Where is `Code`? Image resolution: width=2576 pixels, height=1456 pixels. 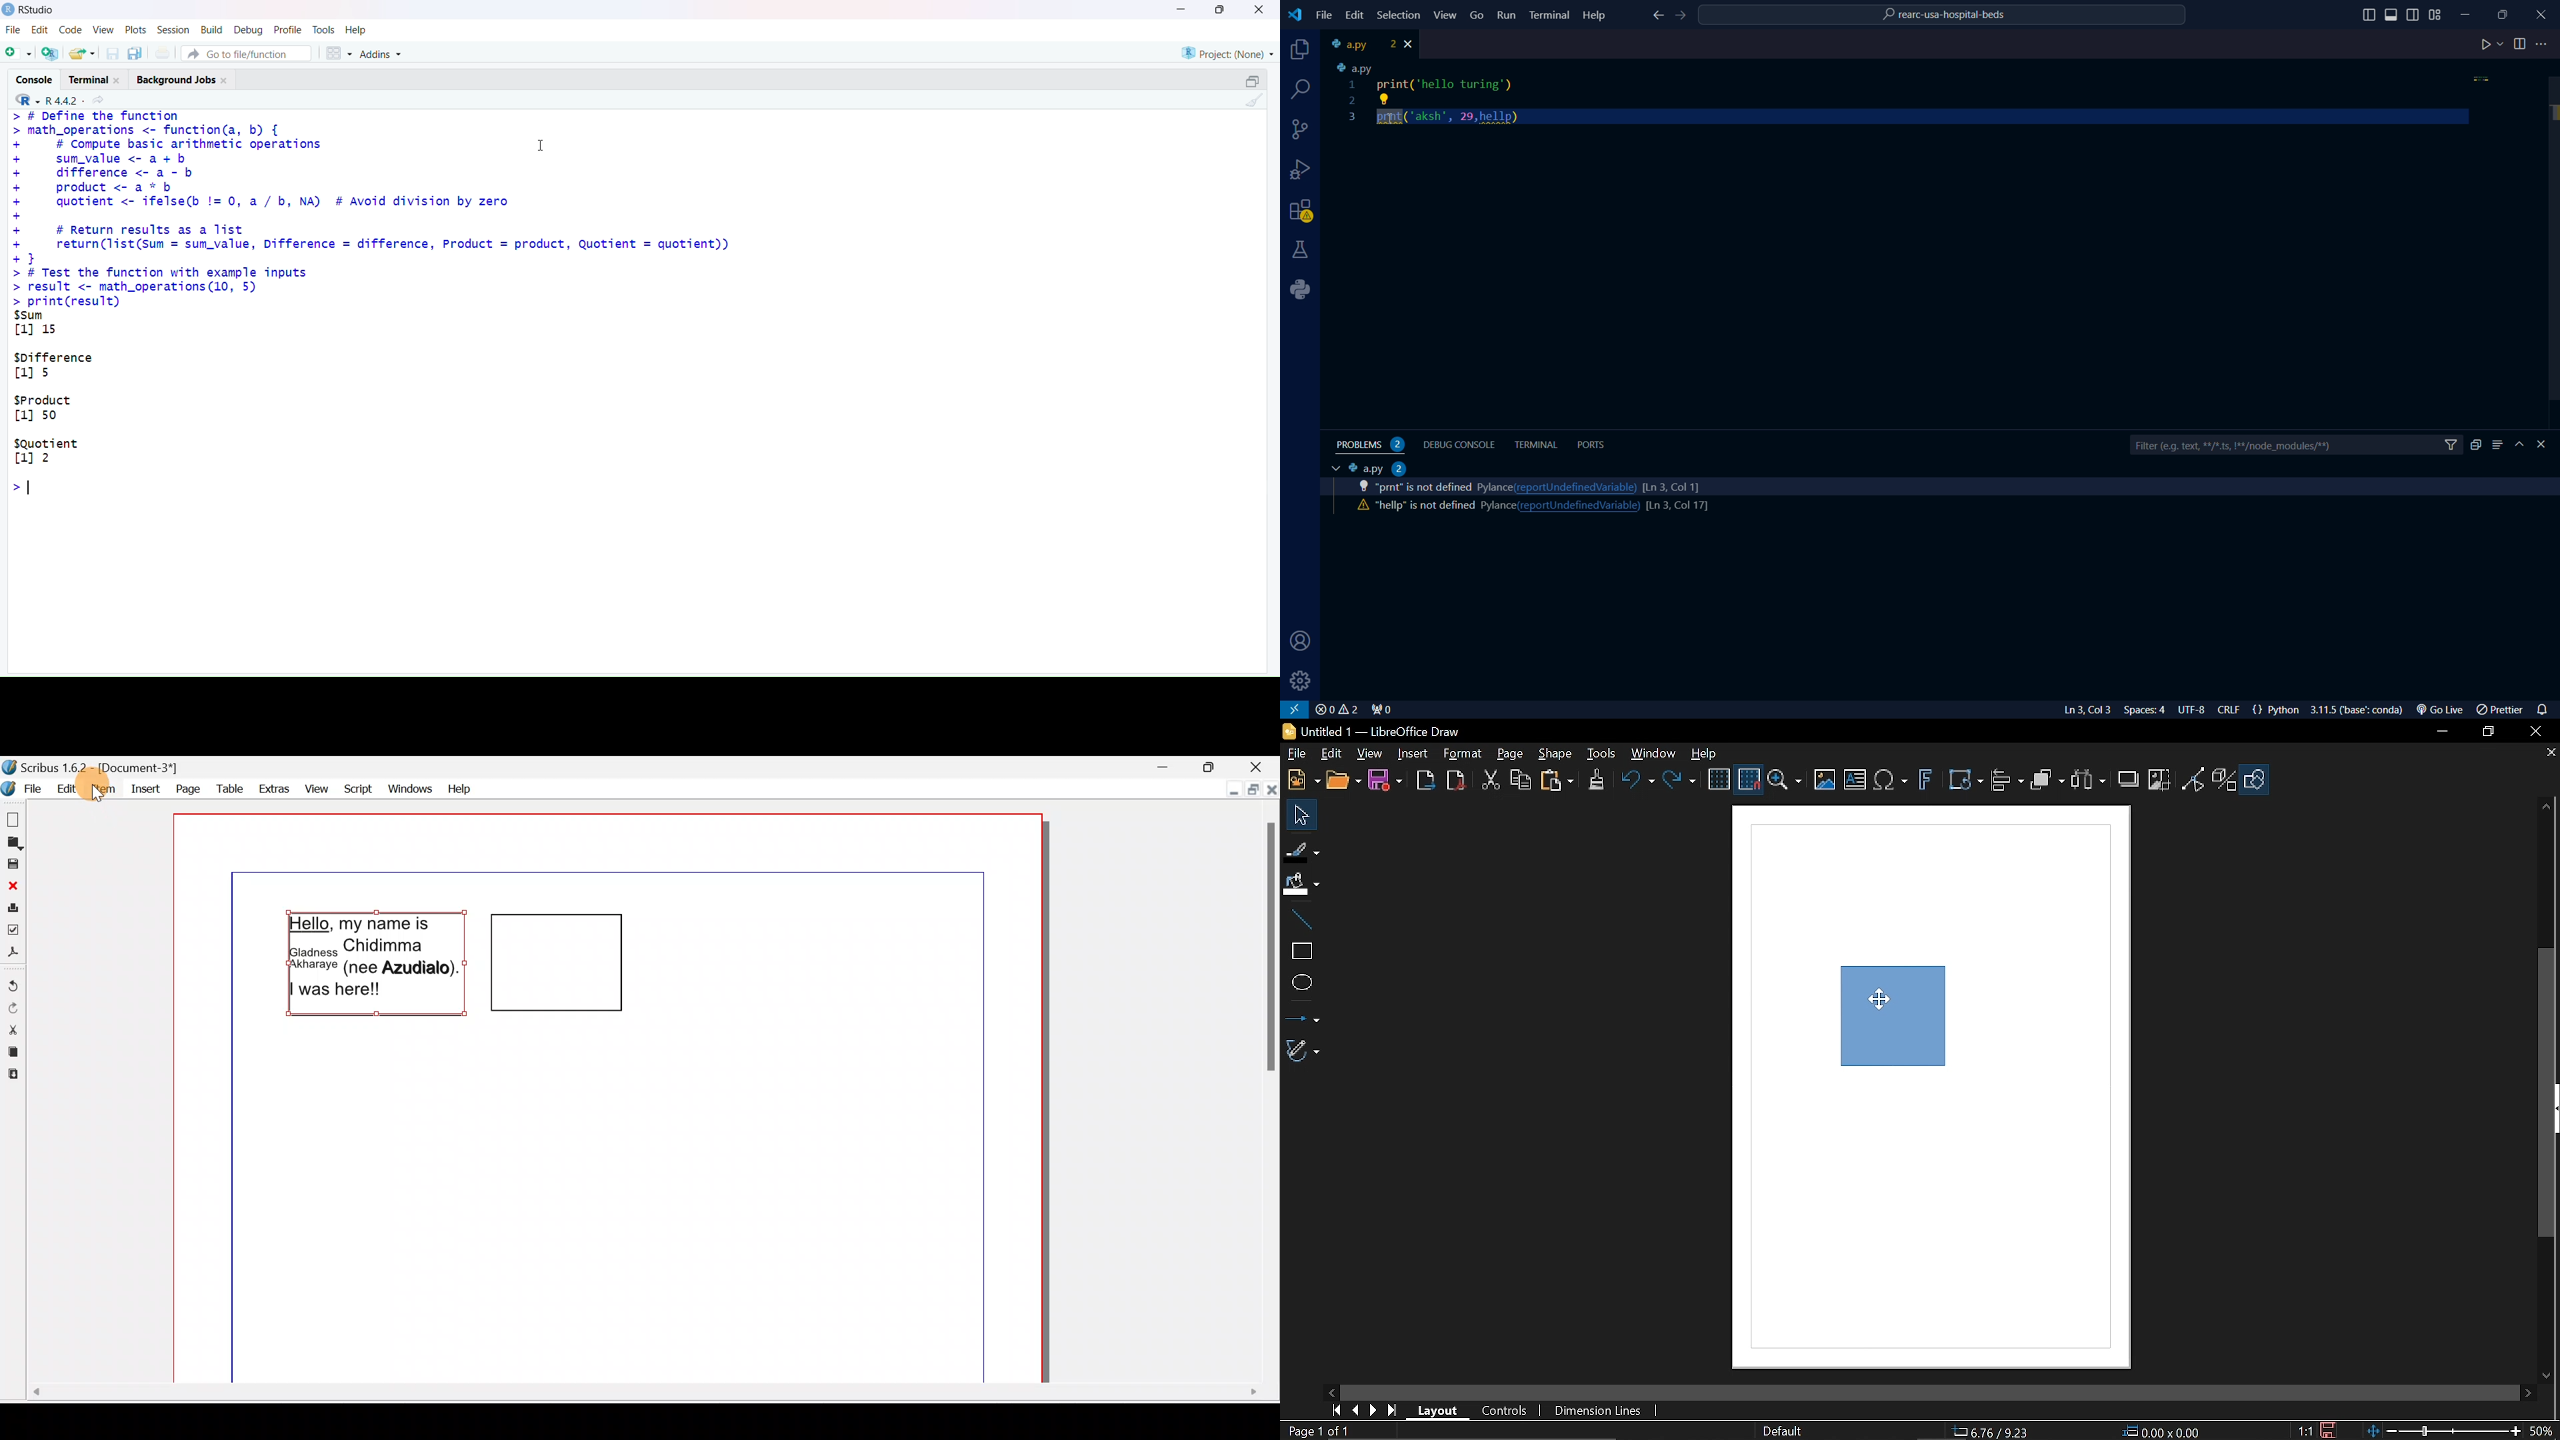 Code is located at coordinates (69, 31).